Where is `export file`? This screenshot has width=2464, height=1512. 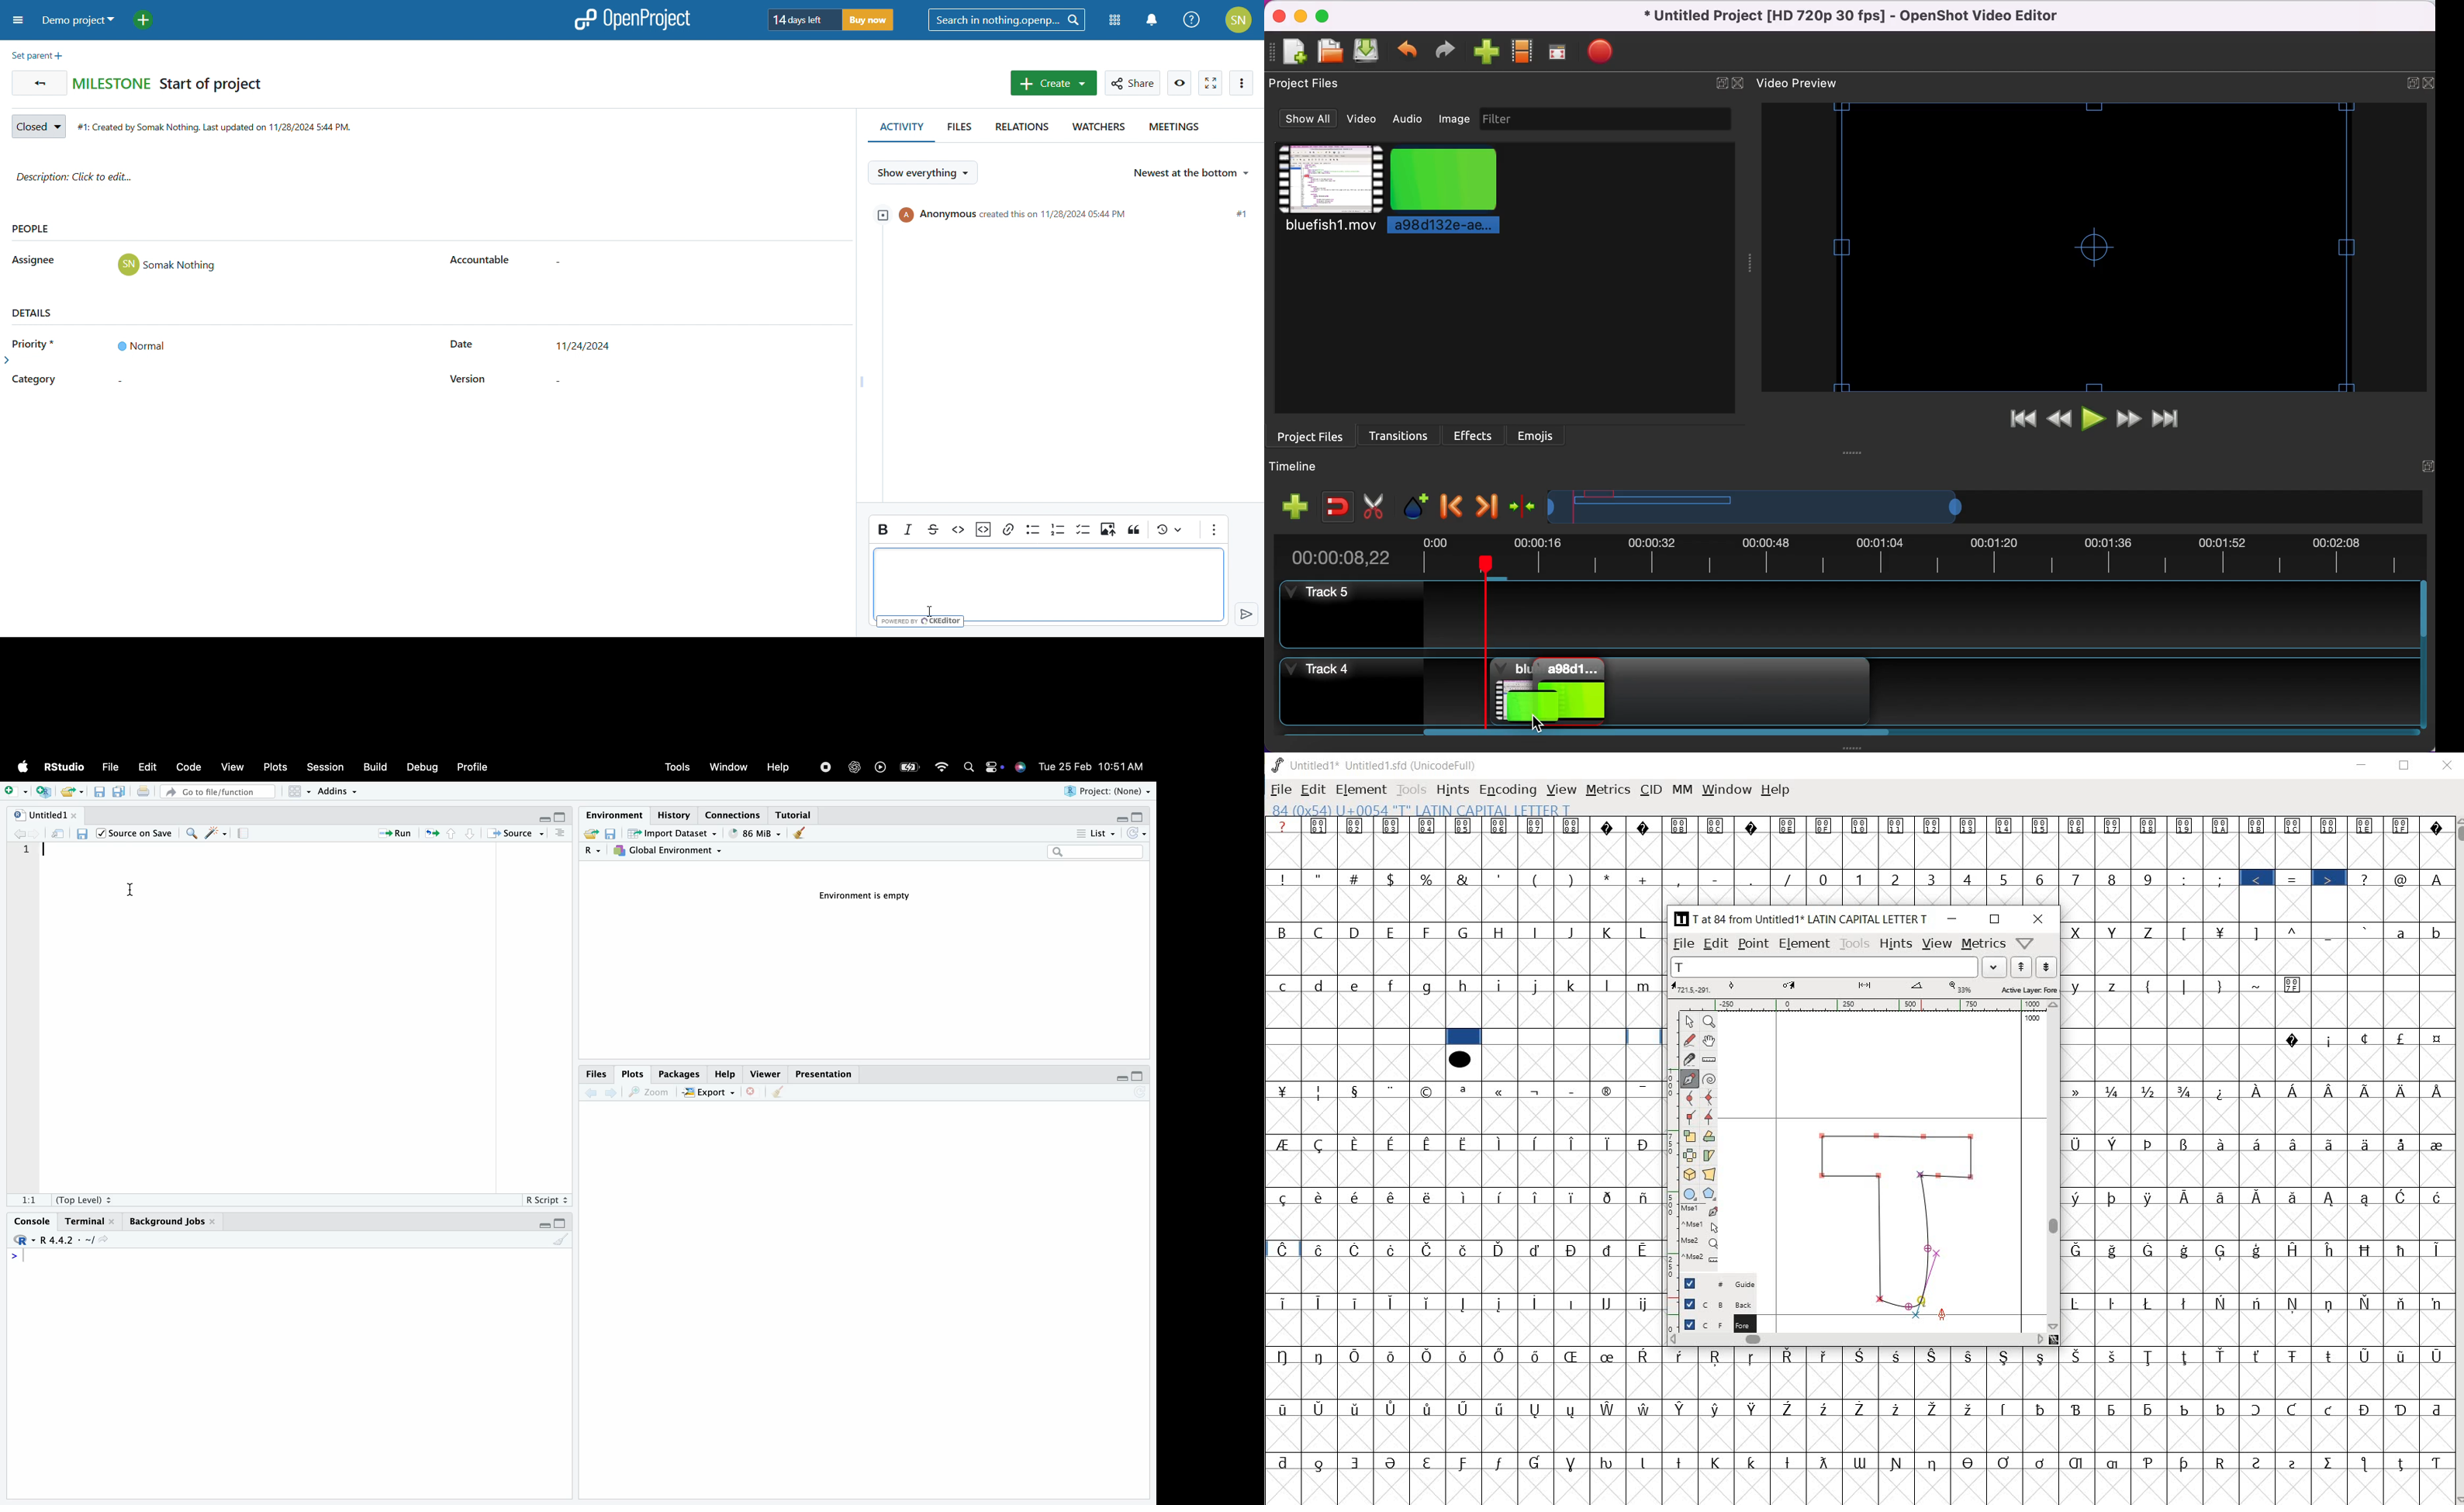 export file is located at coordinates (587, 835).